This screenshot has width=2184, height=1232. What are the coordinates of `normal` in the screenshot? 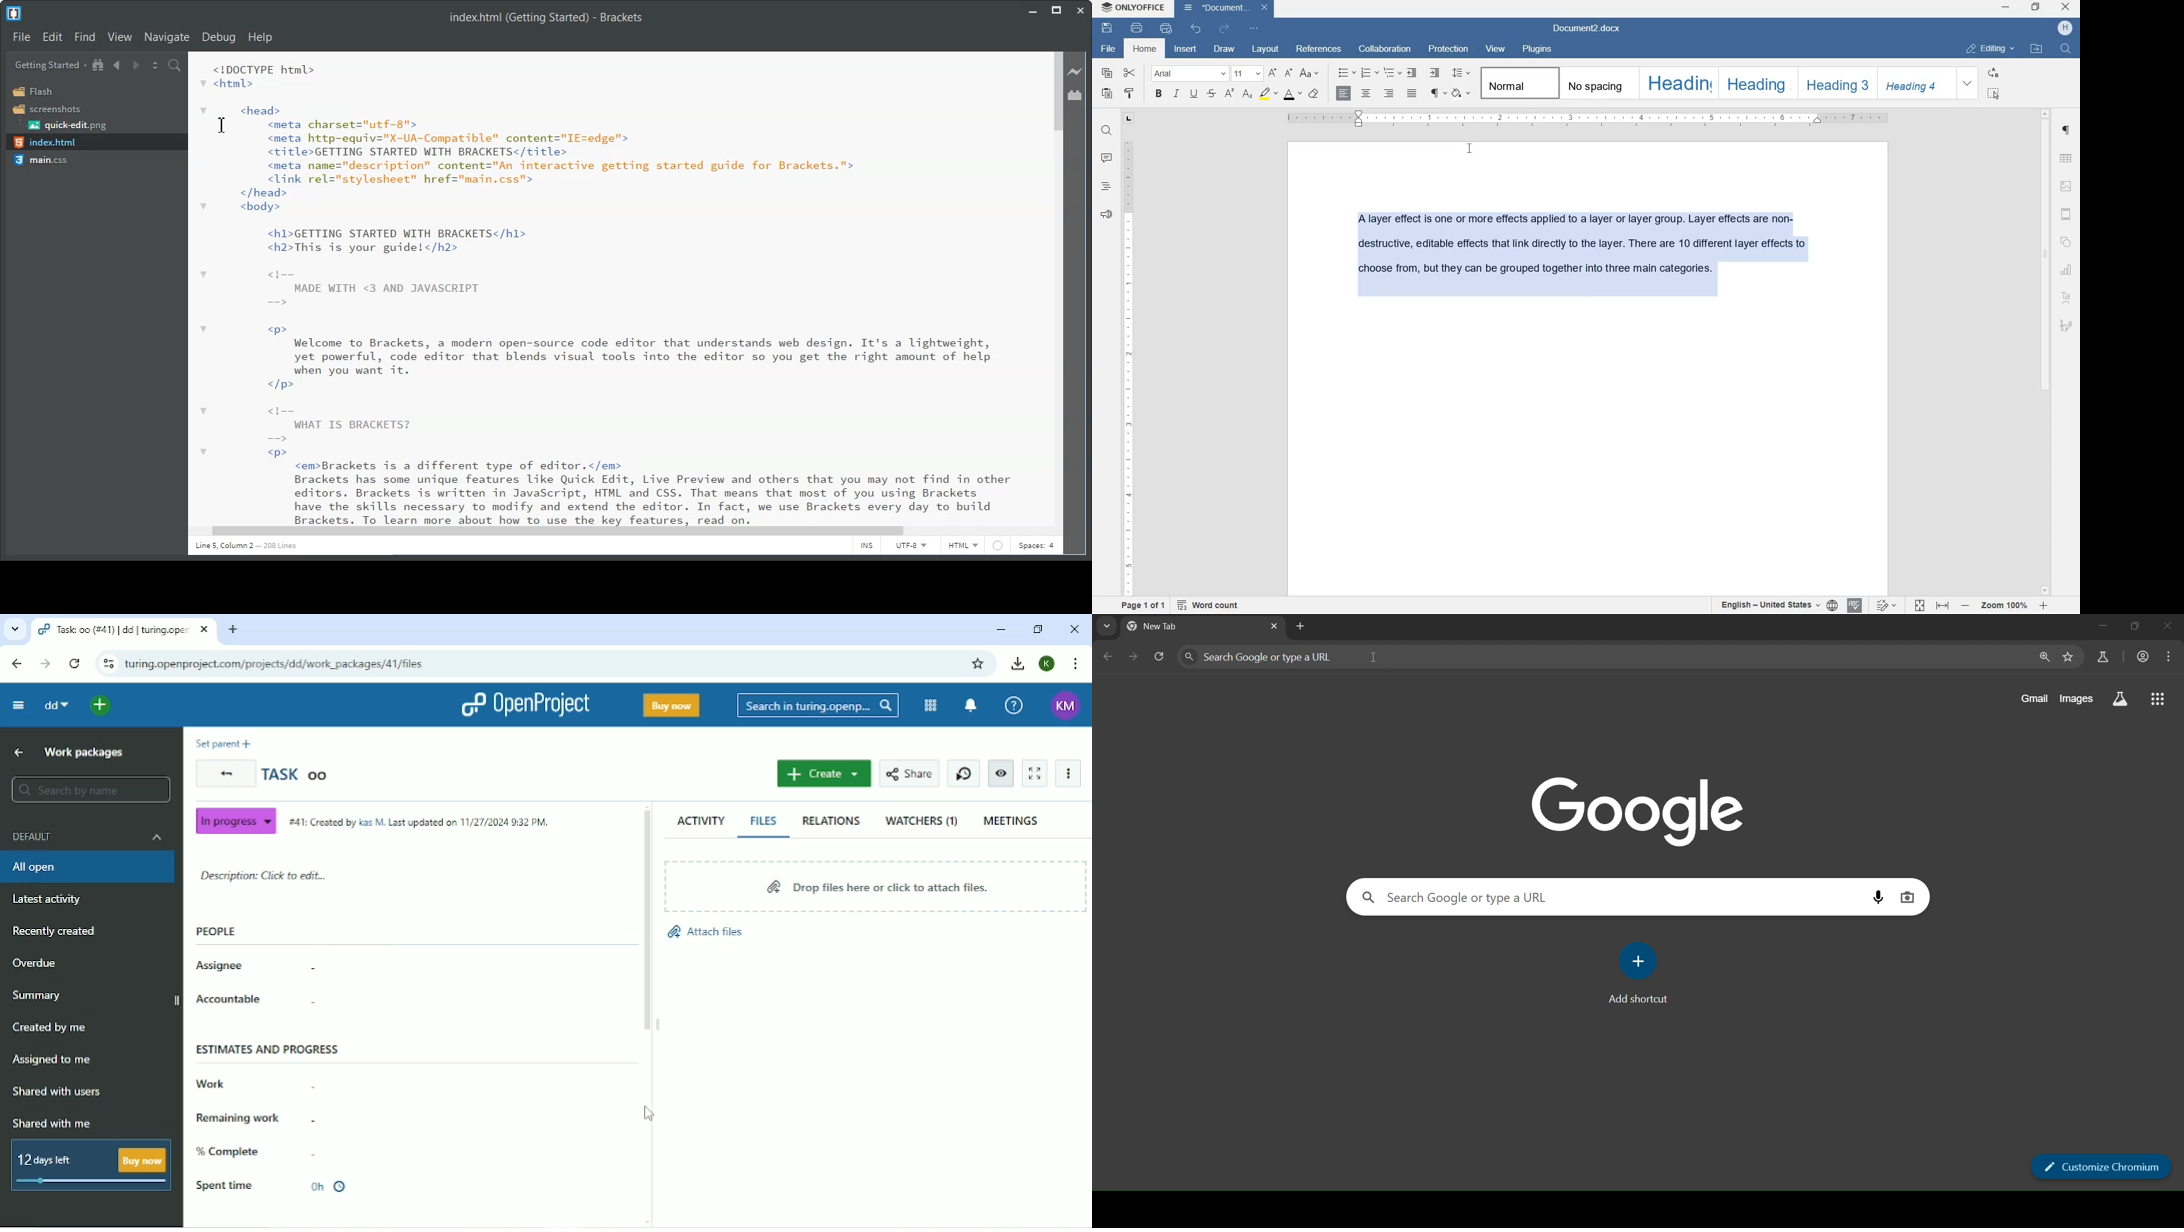 It's located at (1517, 84).